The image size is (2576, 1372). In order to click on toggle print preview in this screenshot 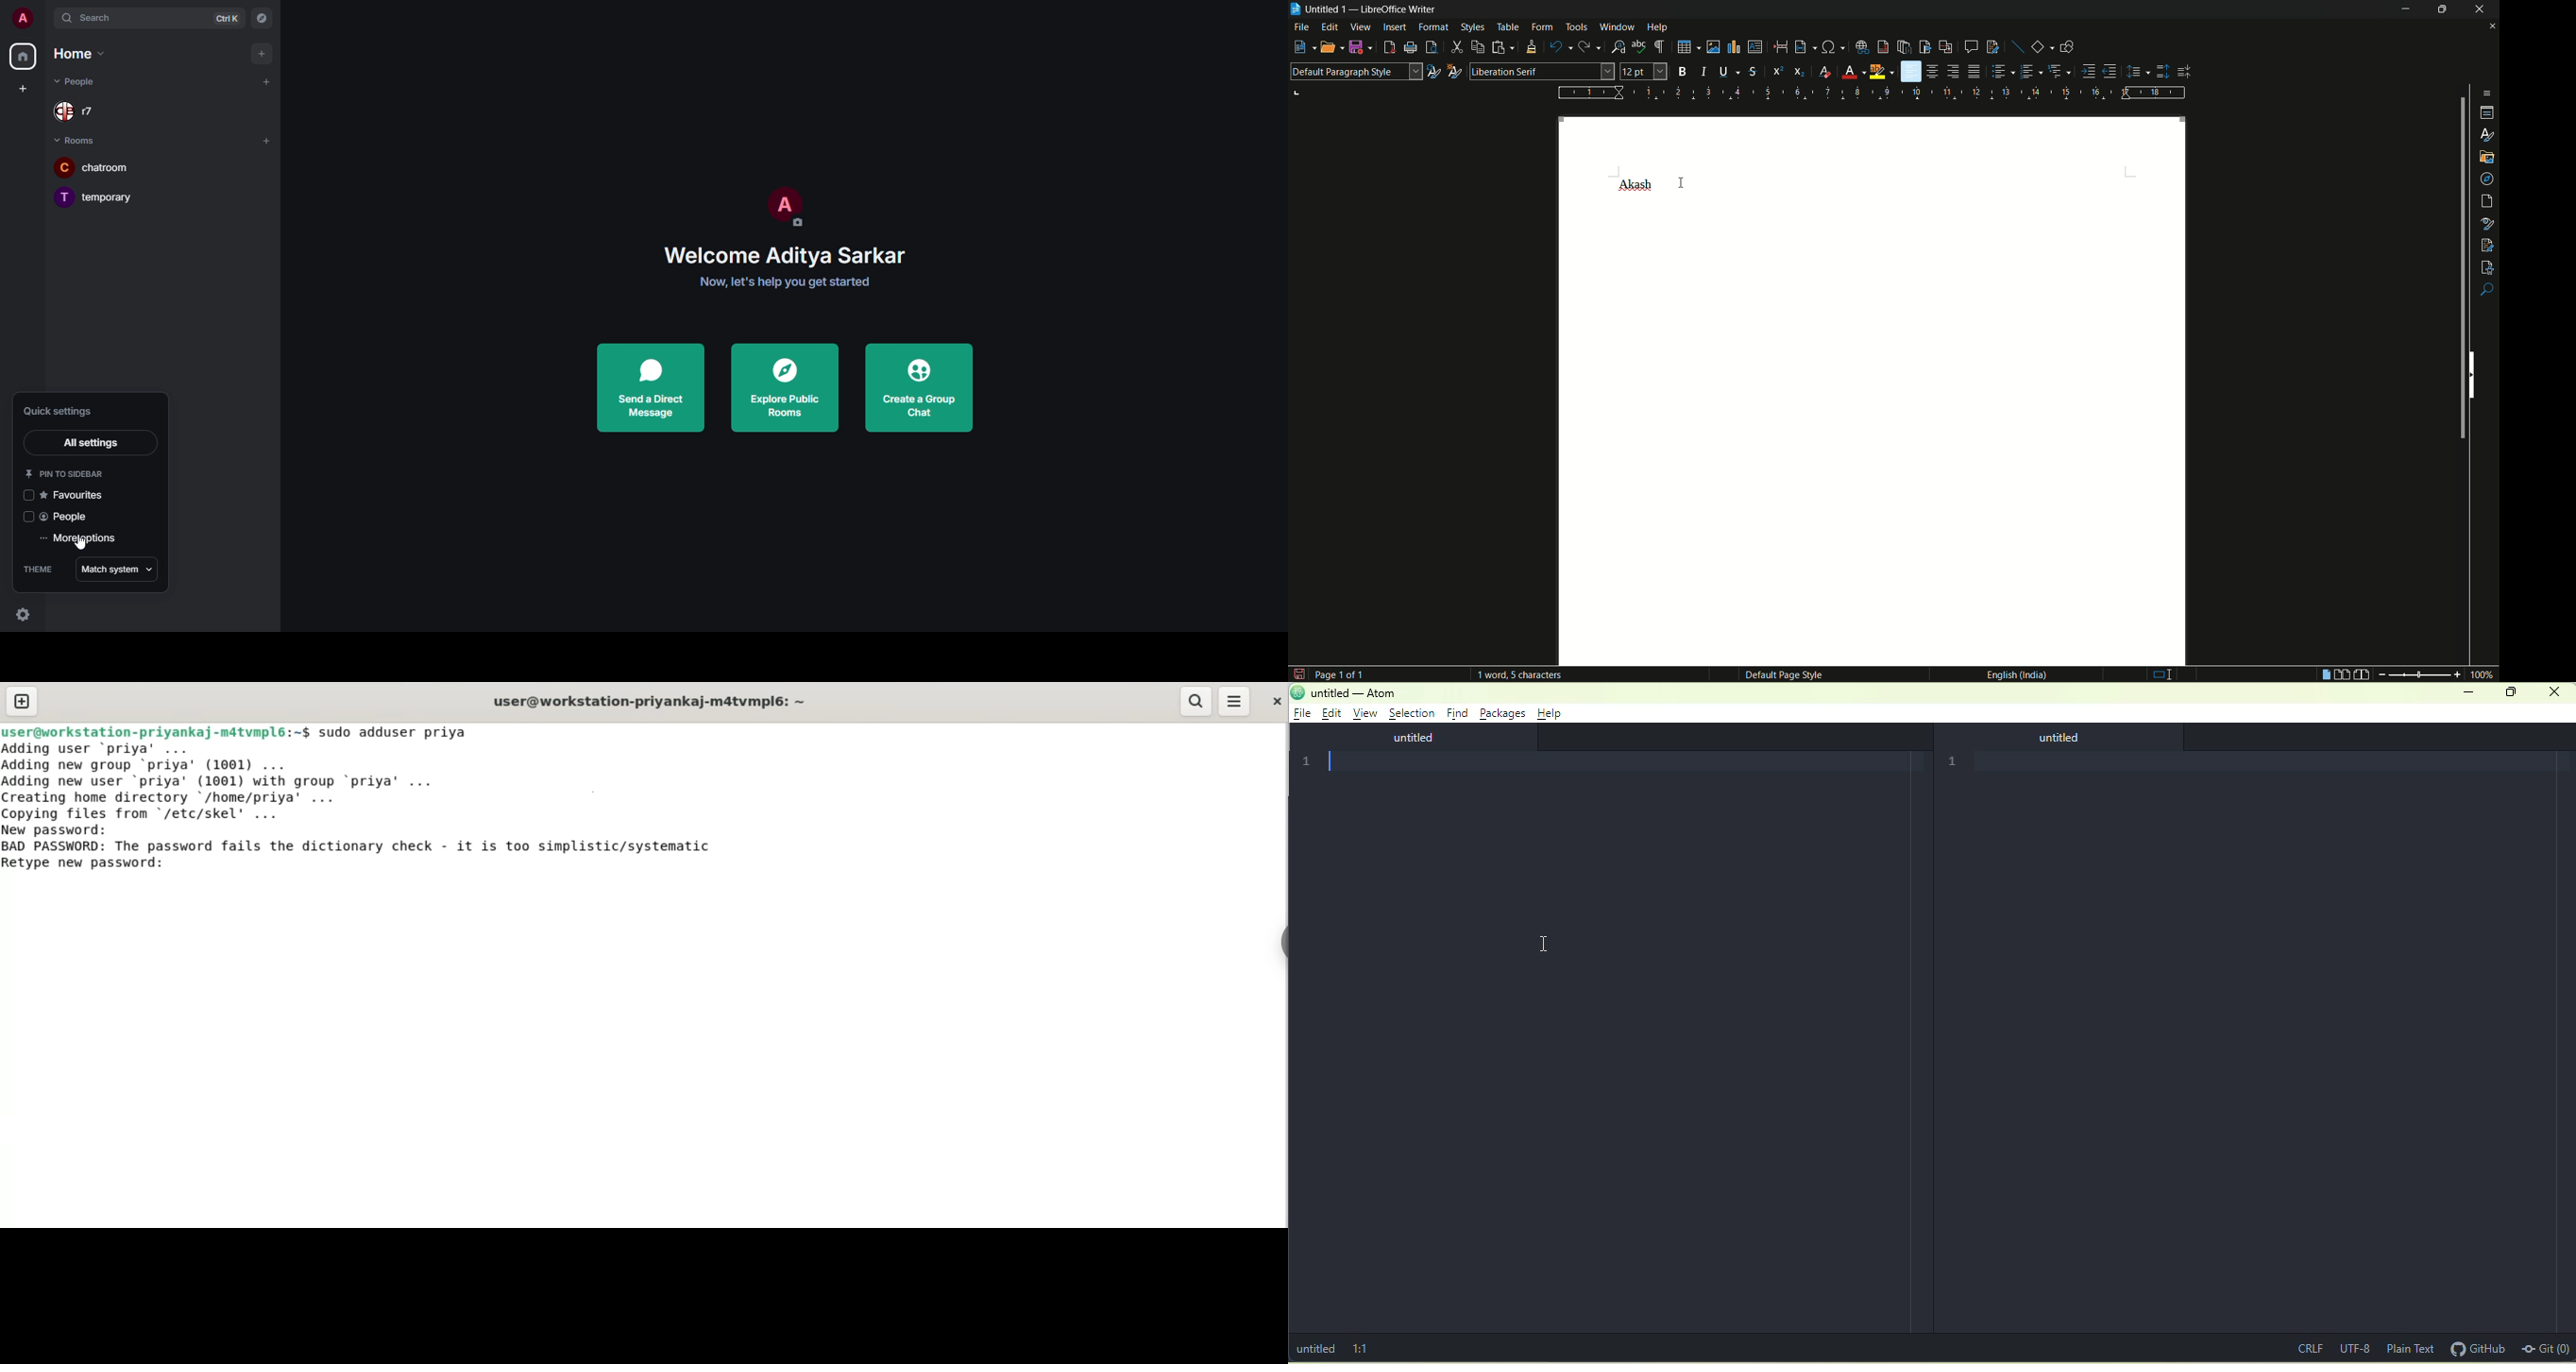, I will do `click(1432, 47)`.